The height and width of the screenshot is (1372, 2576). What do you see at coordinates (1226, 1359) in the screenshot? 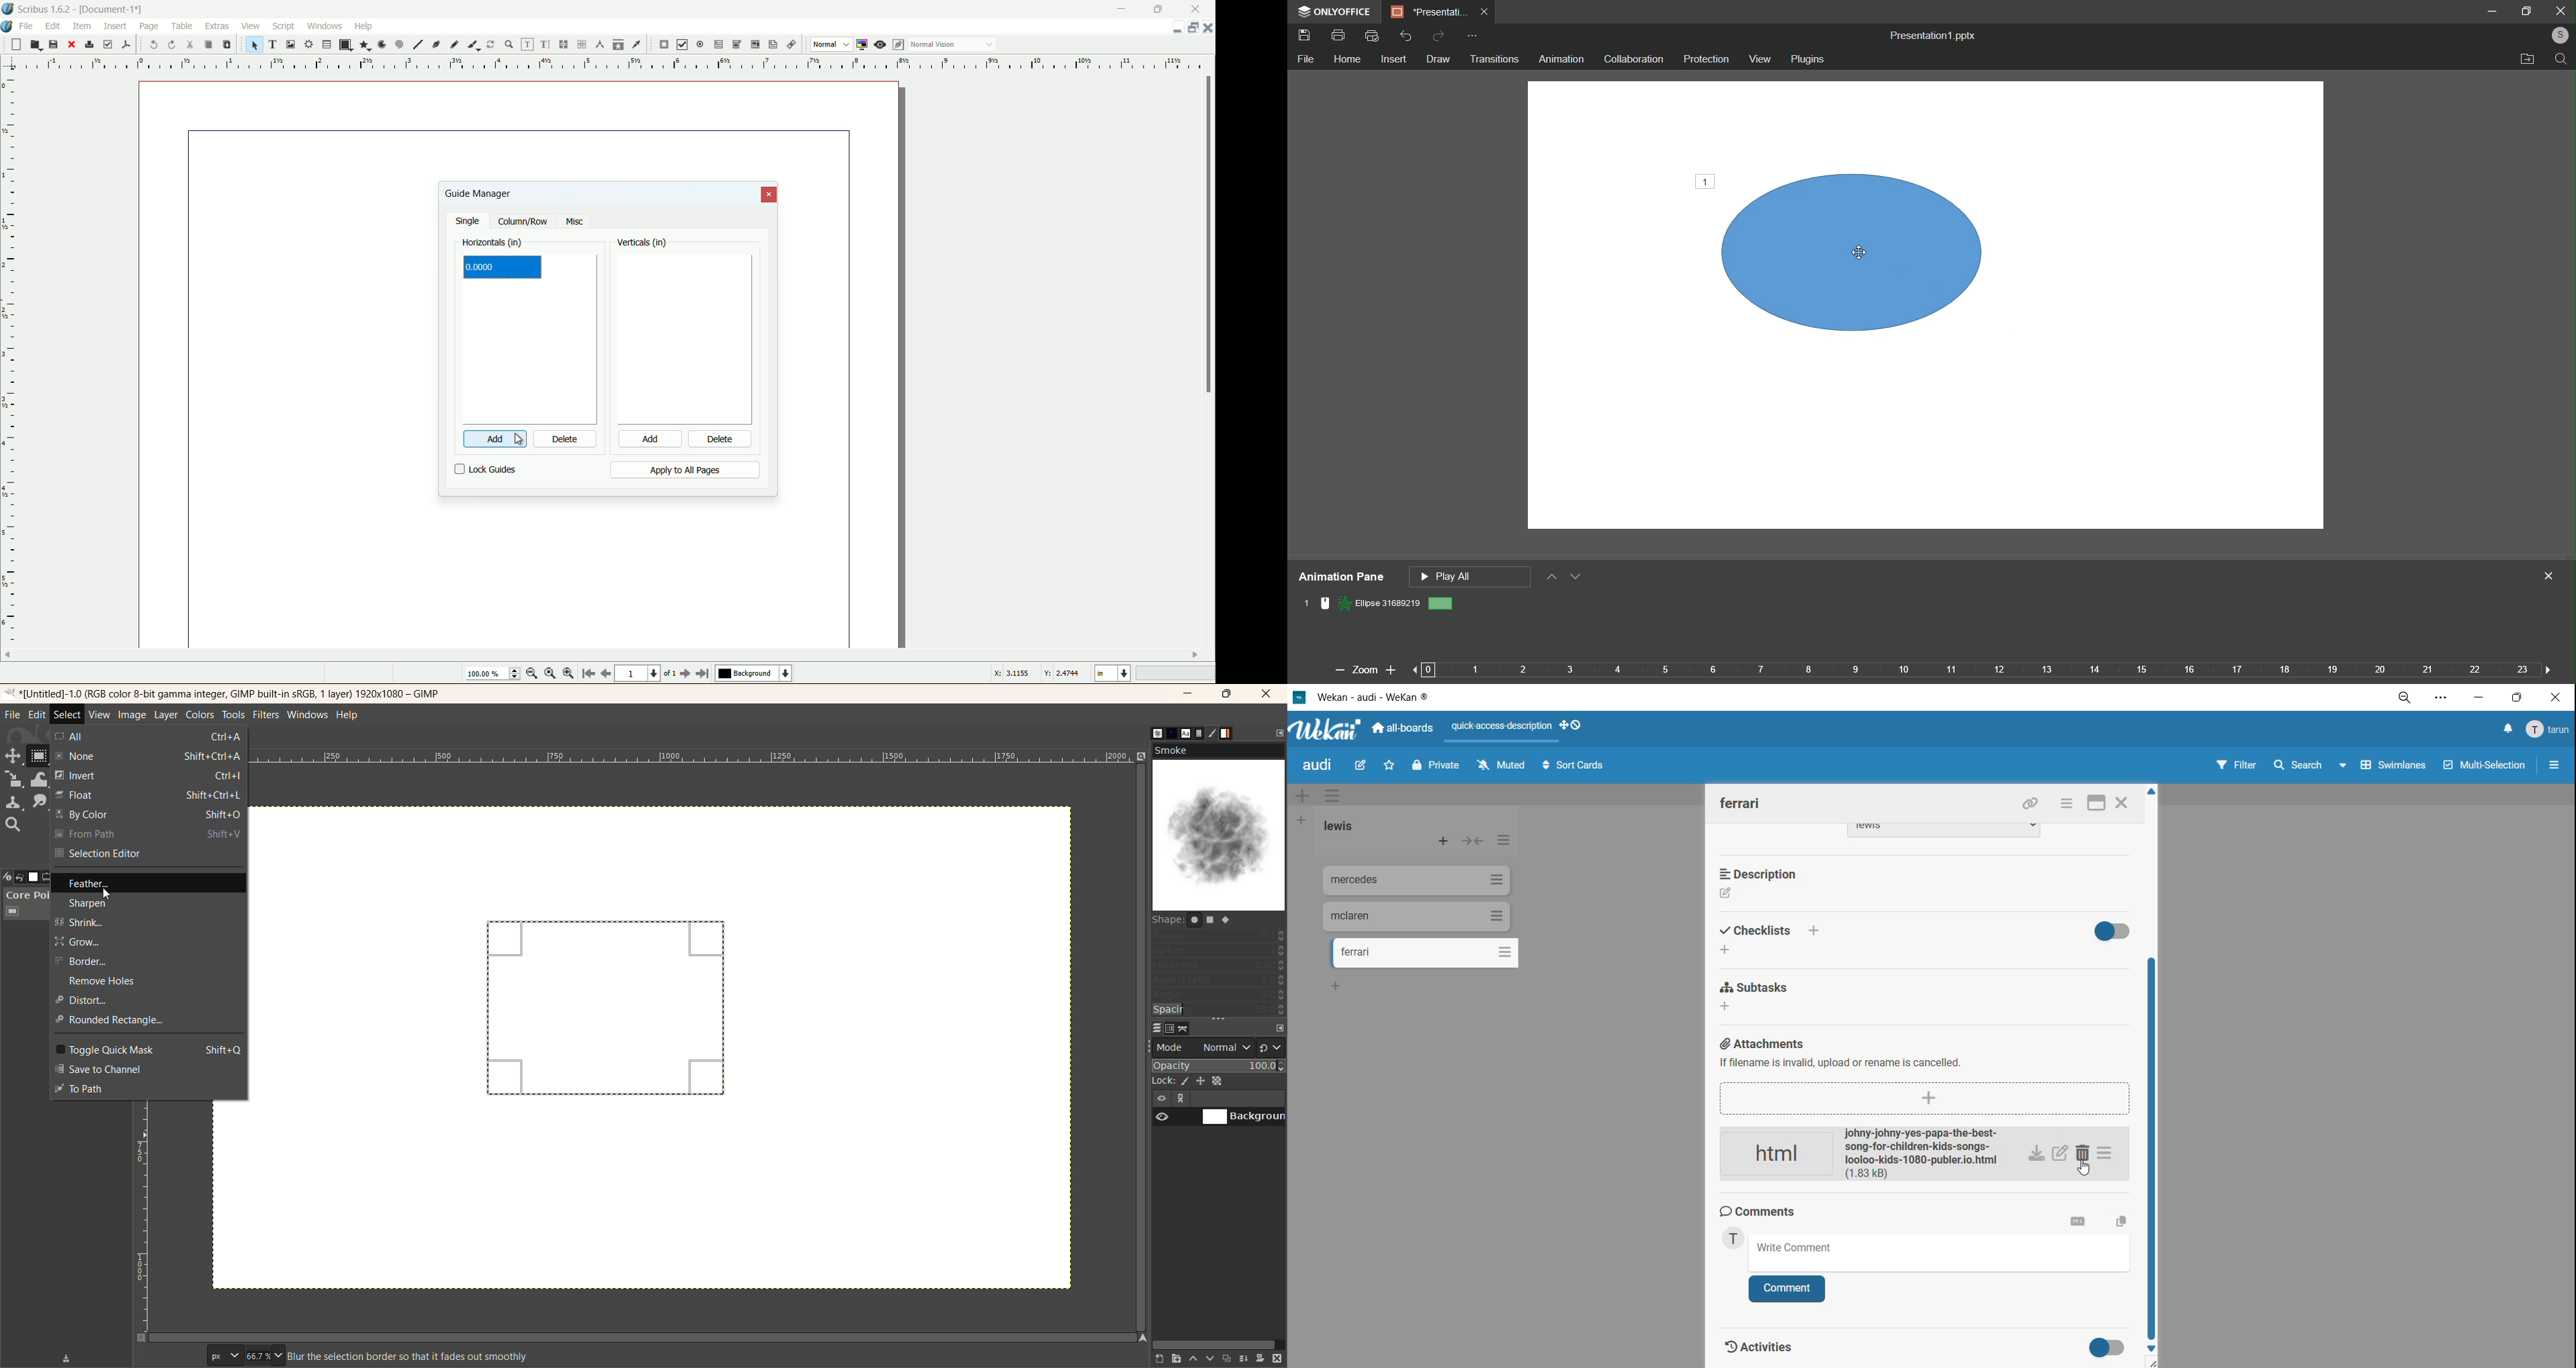
I see `create a duplicate of the layer` at bounding box center [1226, 1359].